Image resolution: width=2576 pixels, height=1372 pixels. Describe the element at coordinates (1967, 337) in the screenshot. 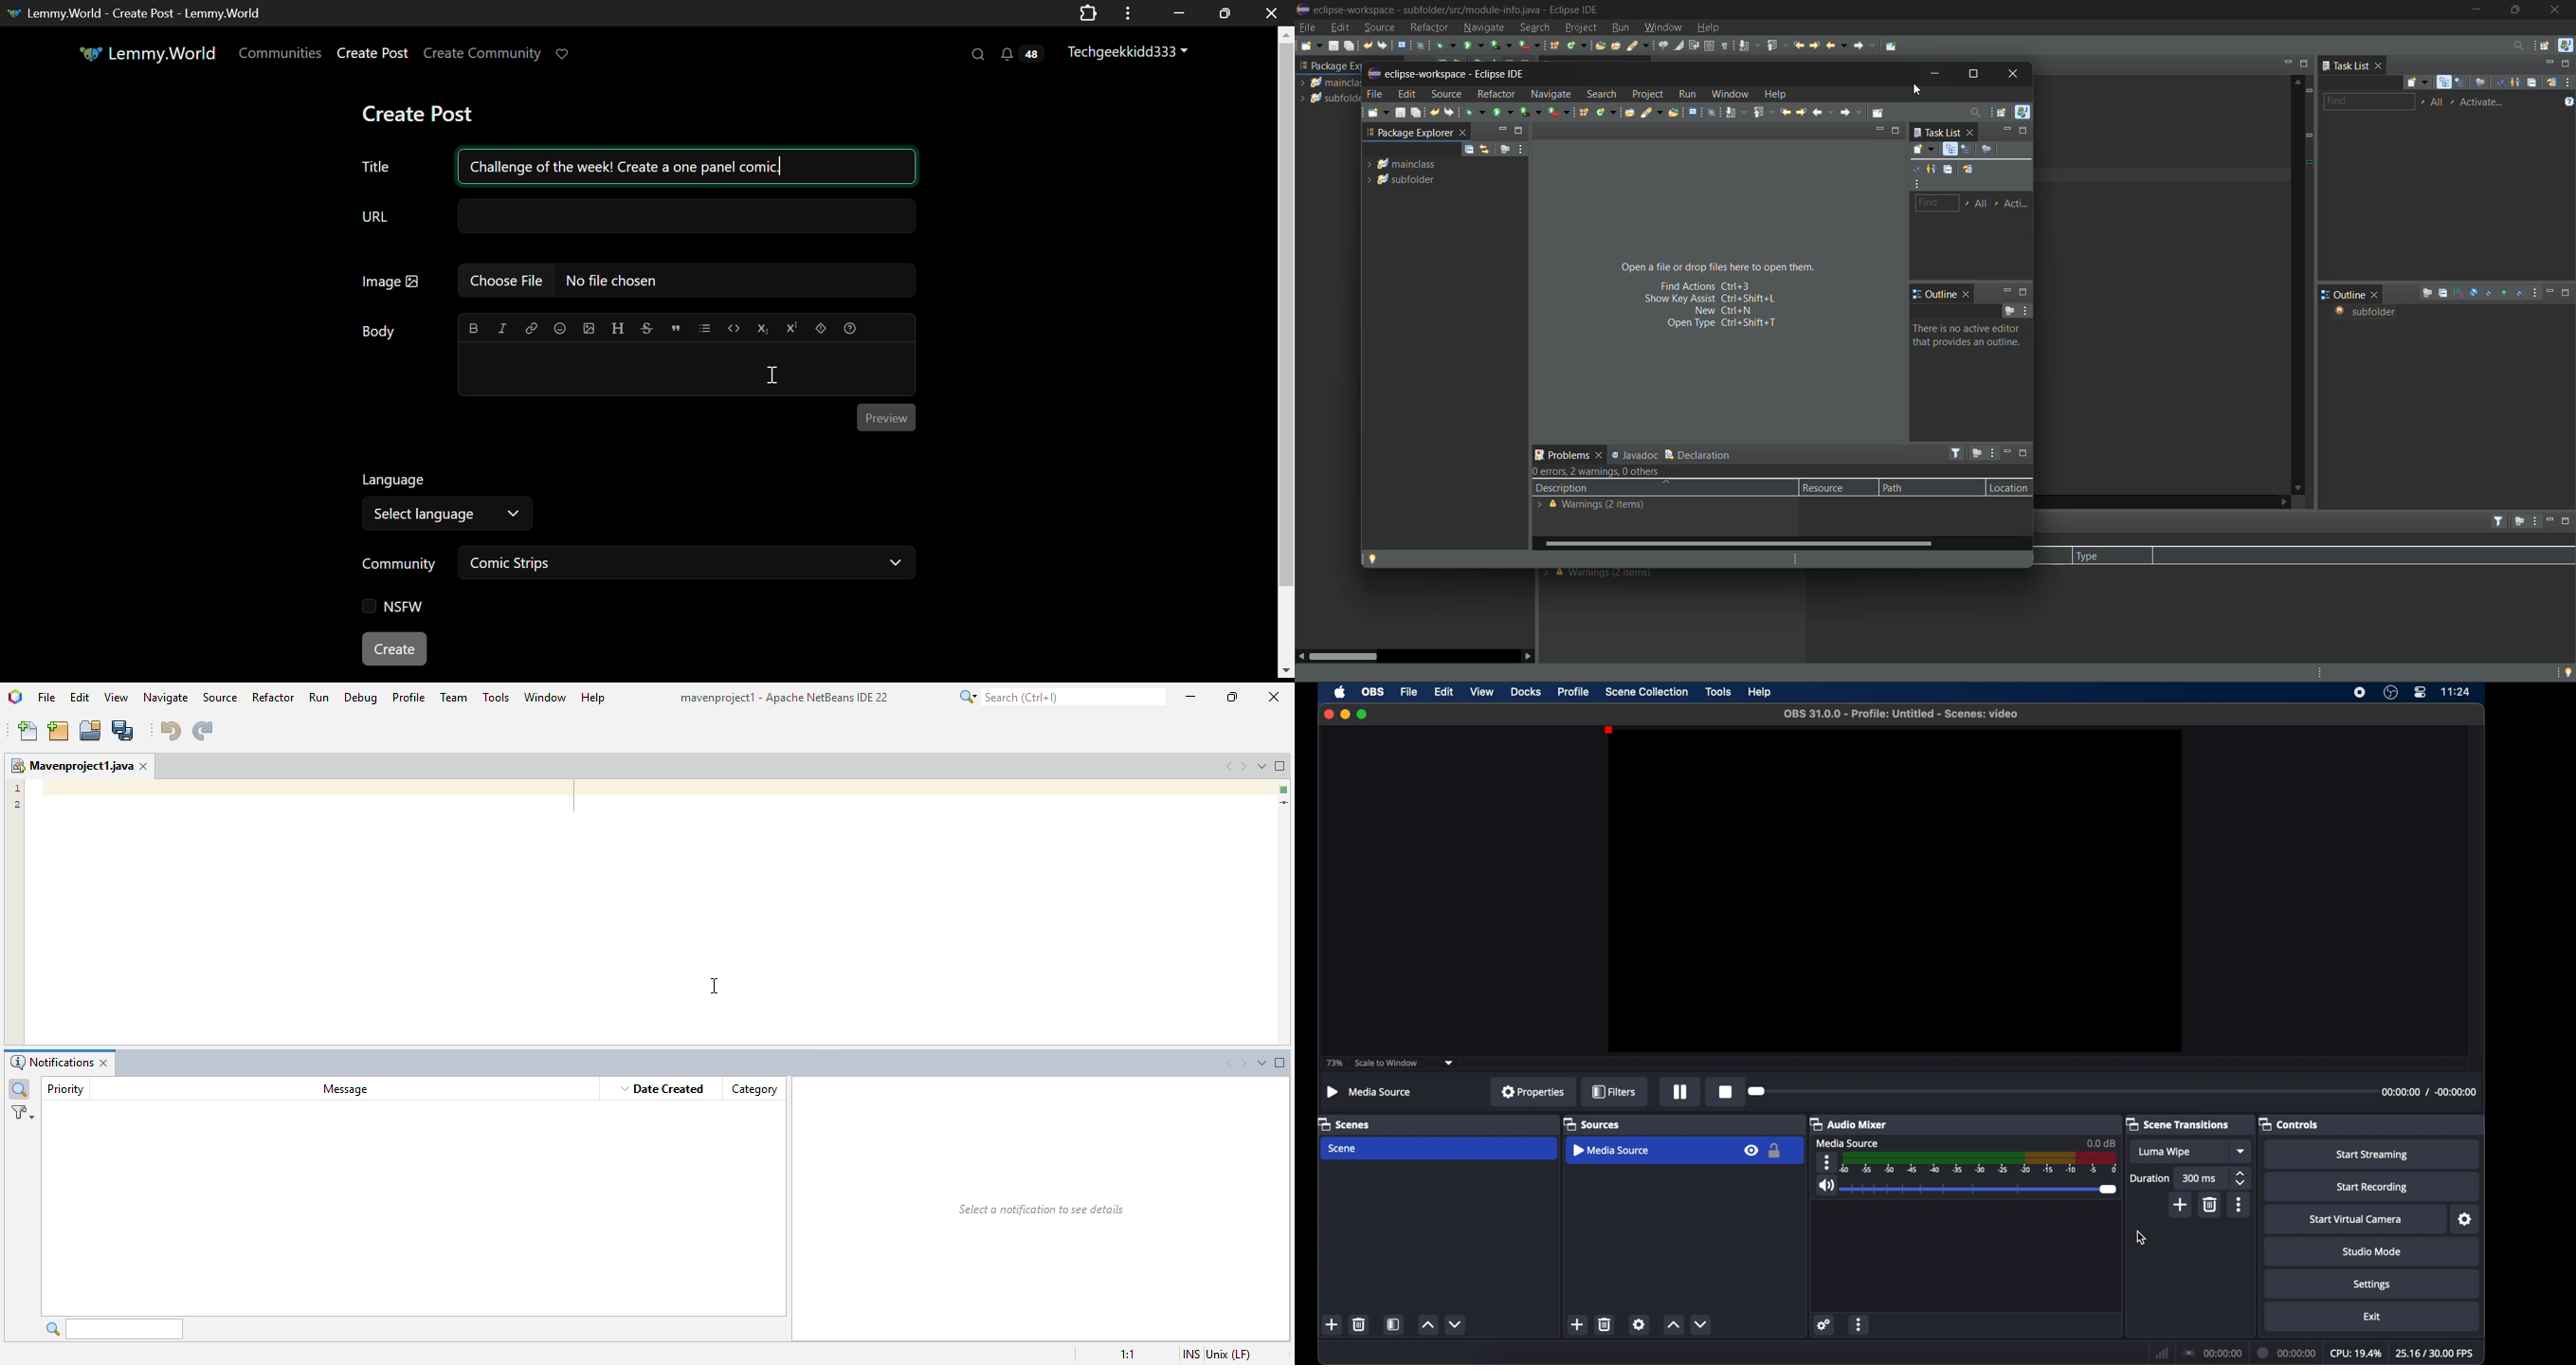

I see `information` at that location.